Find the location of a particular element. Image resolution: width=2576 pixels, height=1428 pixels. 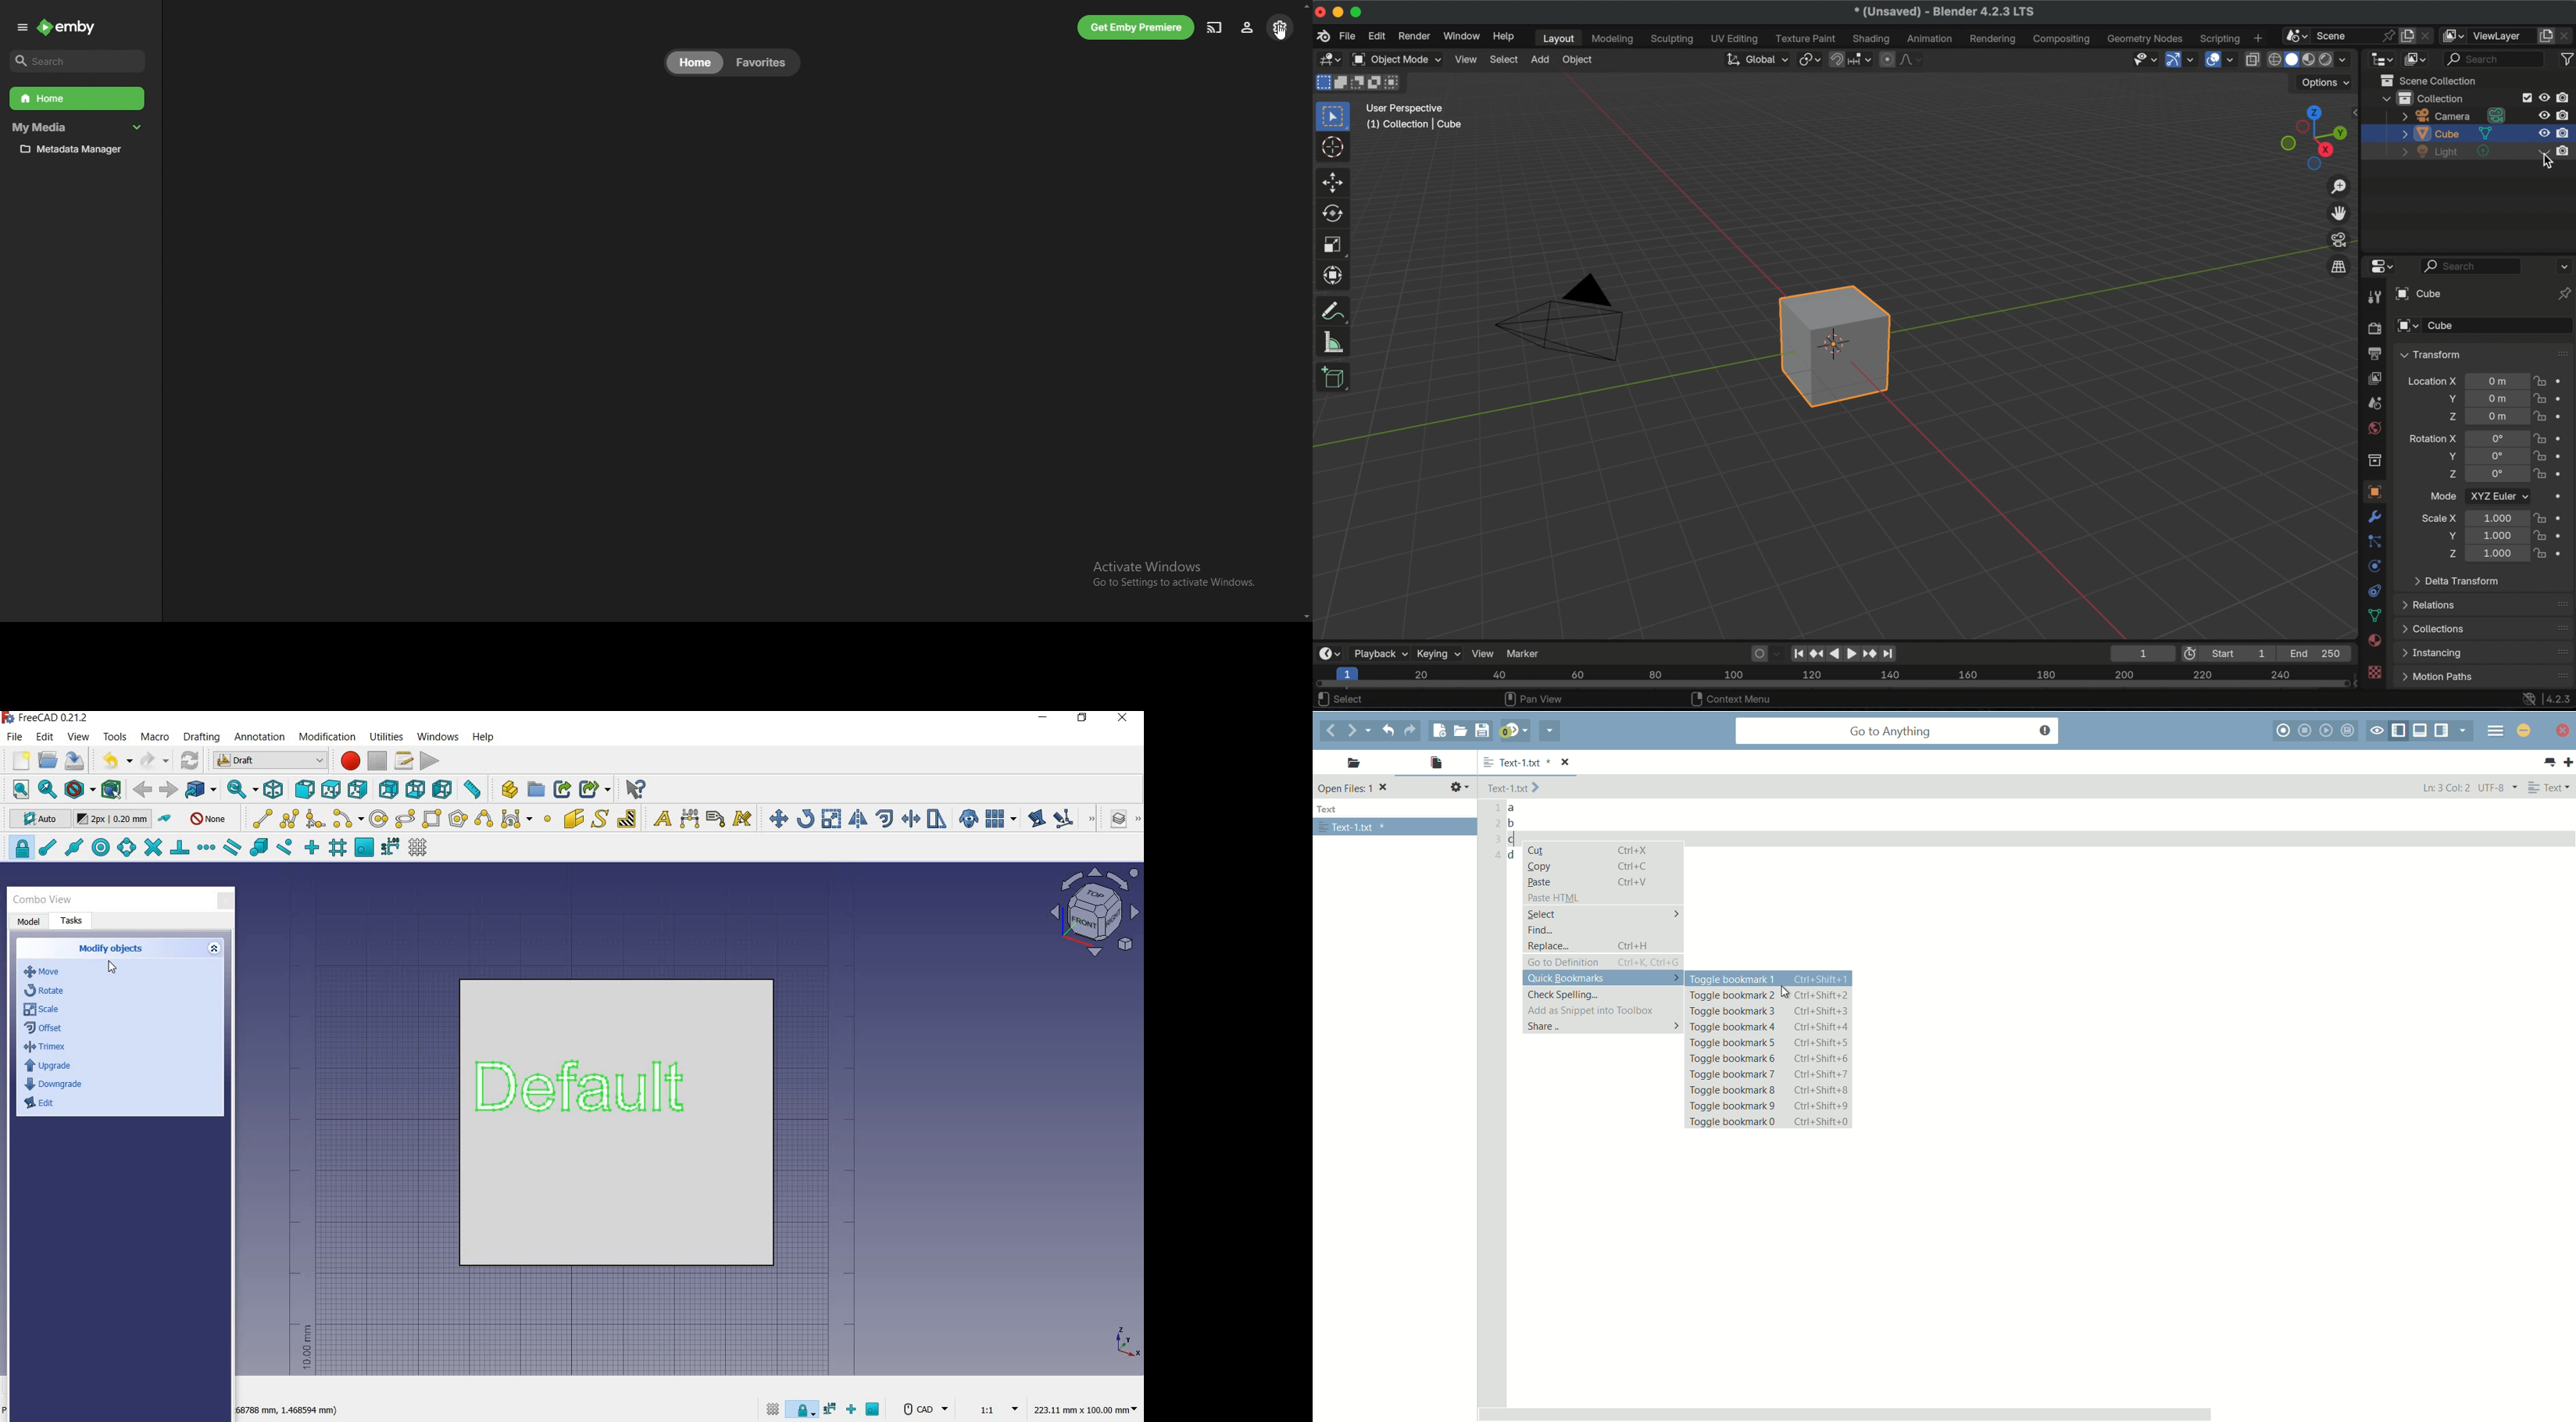

delta transform  is located at coordinates (2459, 581).